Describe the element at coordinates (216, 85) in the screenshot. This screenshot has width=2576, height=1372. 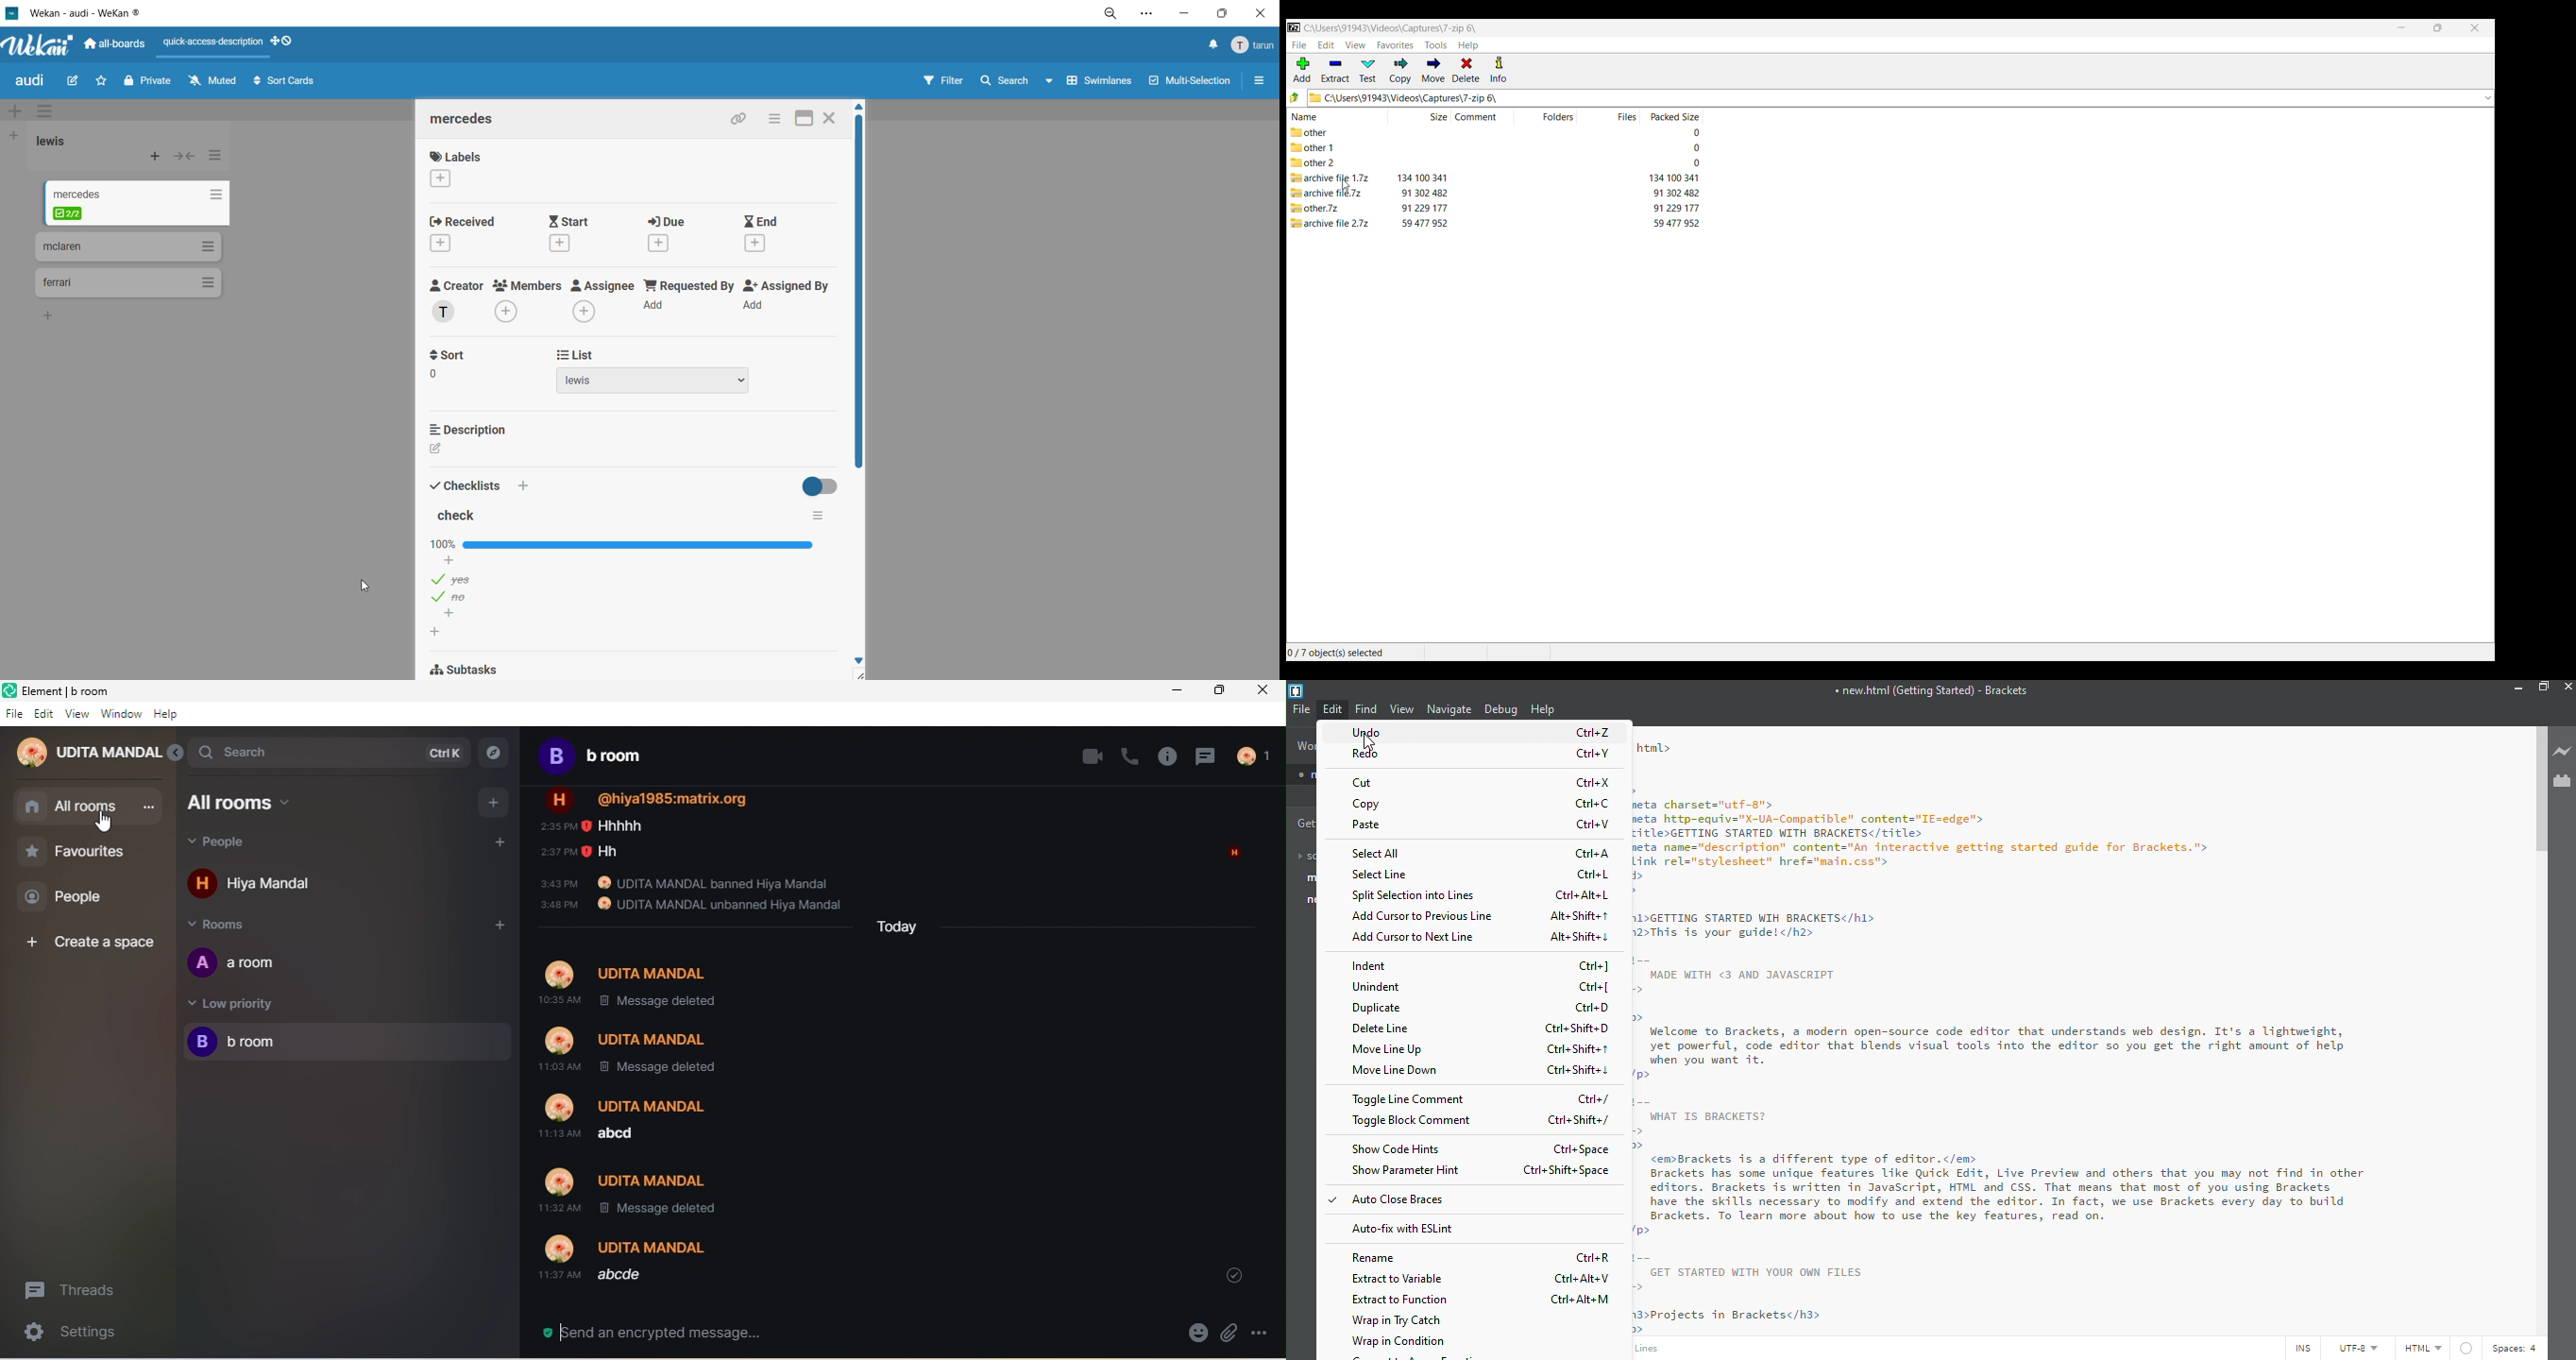
I see `muted` at that location.